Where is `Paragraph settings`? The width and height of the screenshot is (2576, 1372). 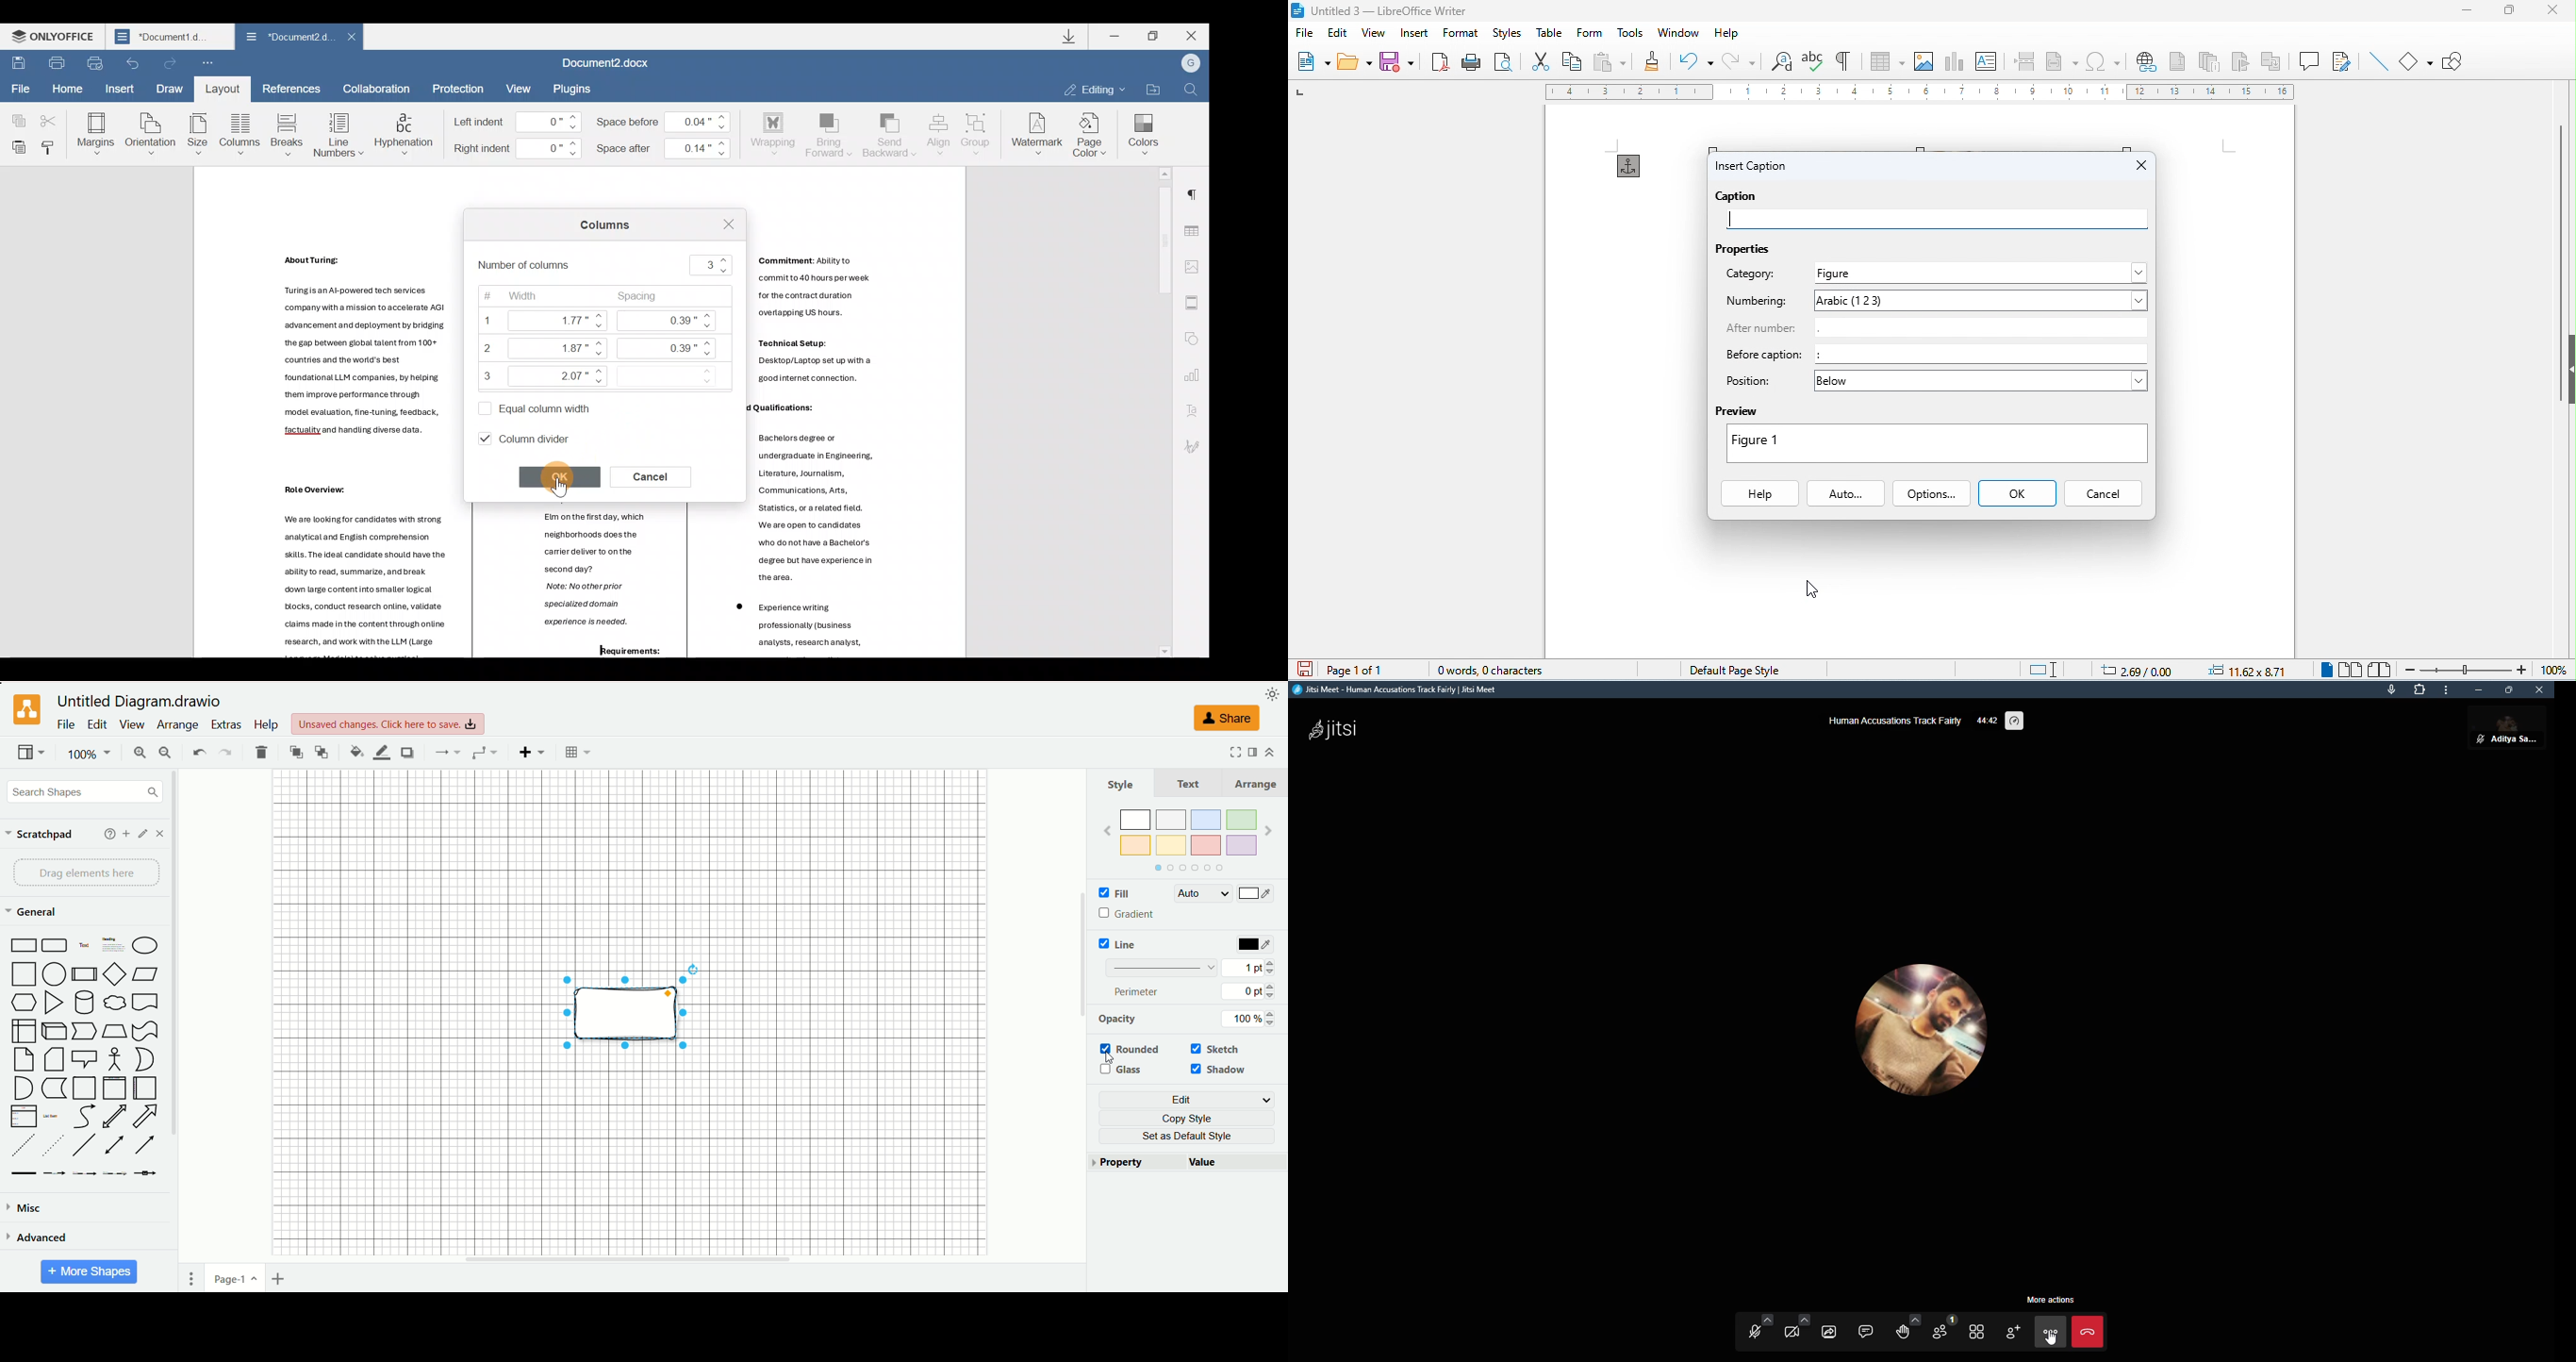 Paragraph settings is located at coordinates (1198, 190).